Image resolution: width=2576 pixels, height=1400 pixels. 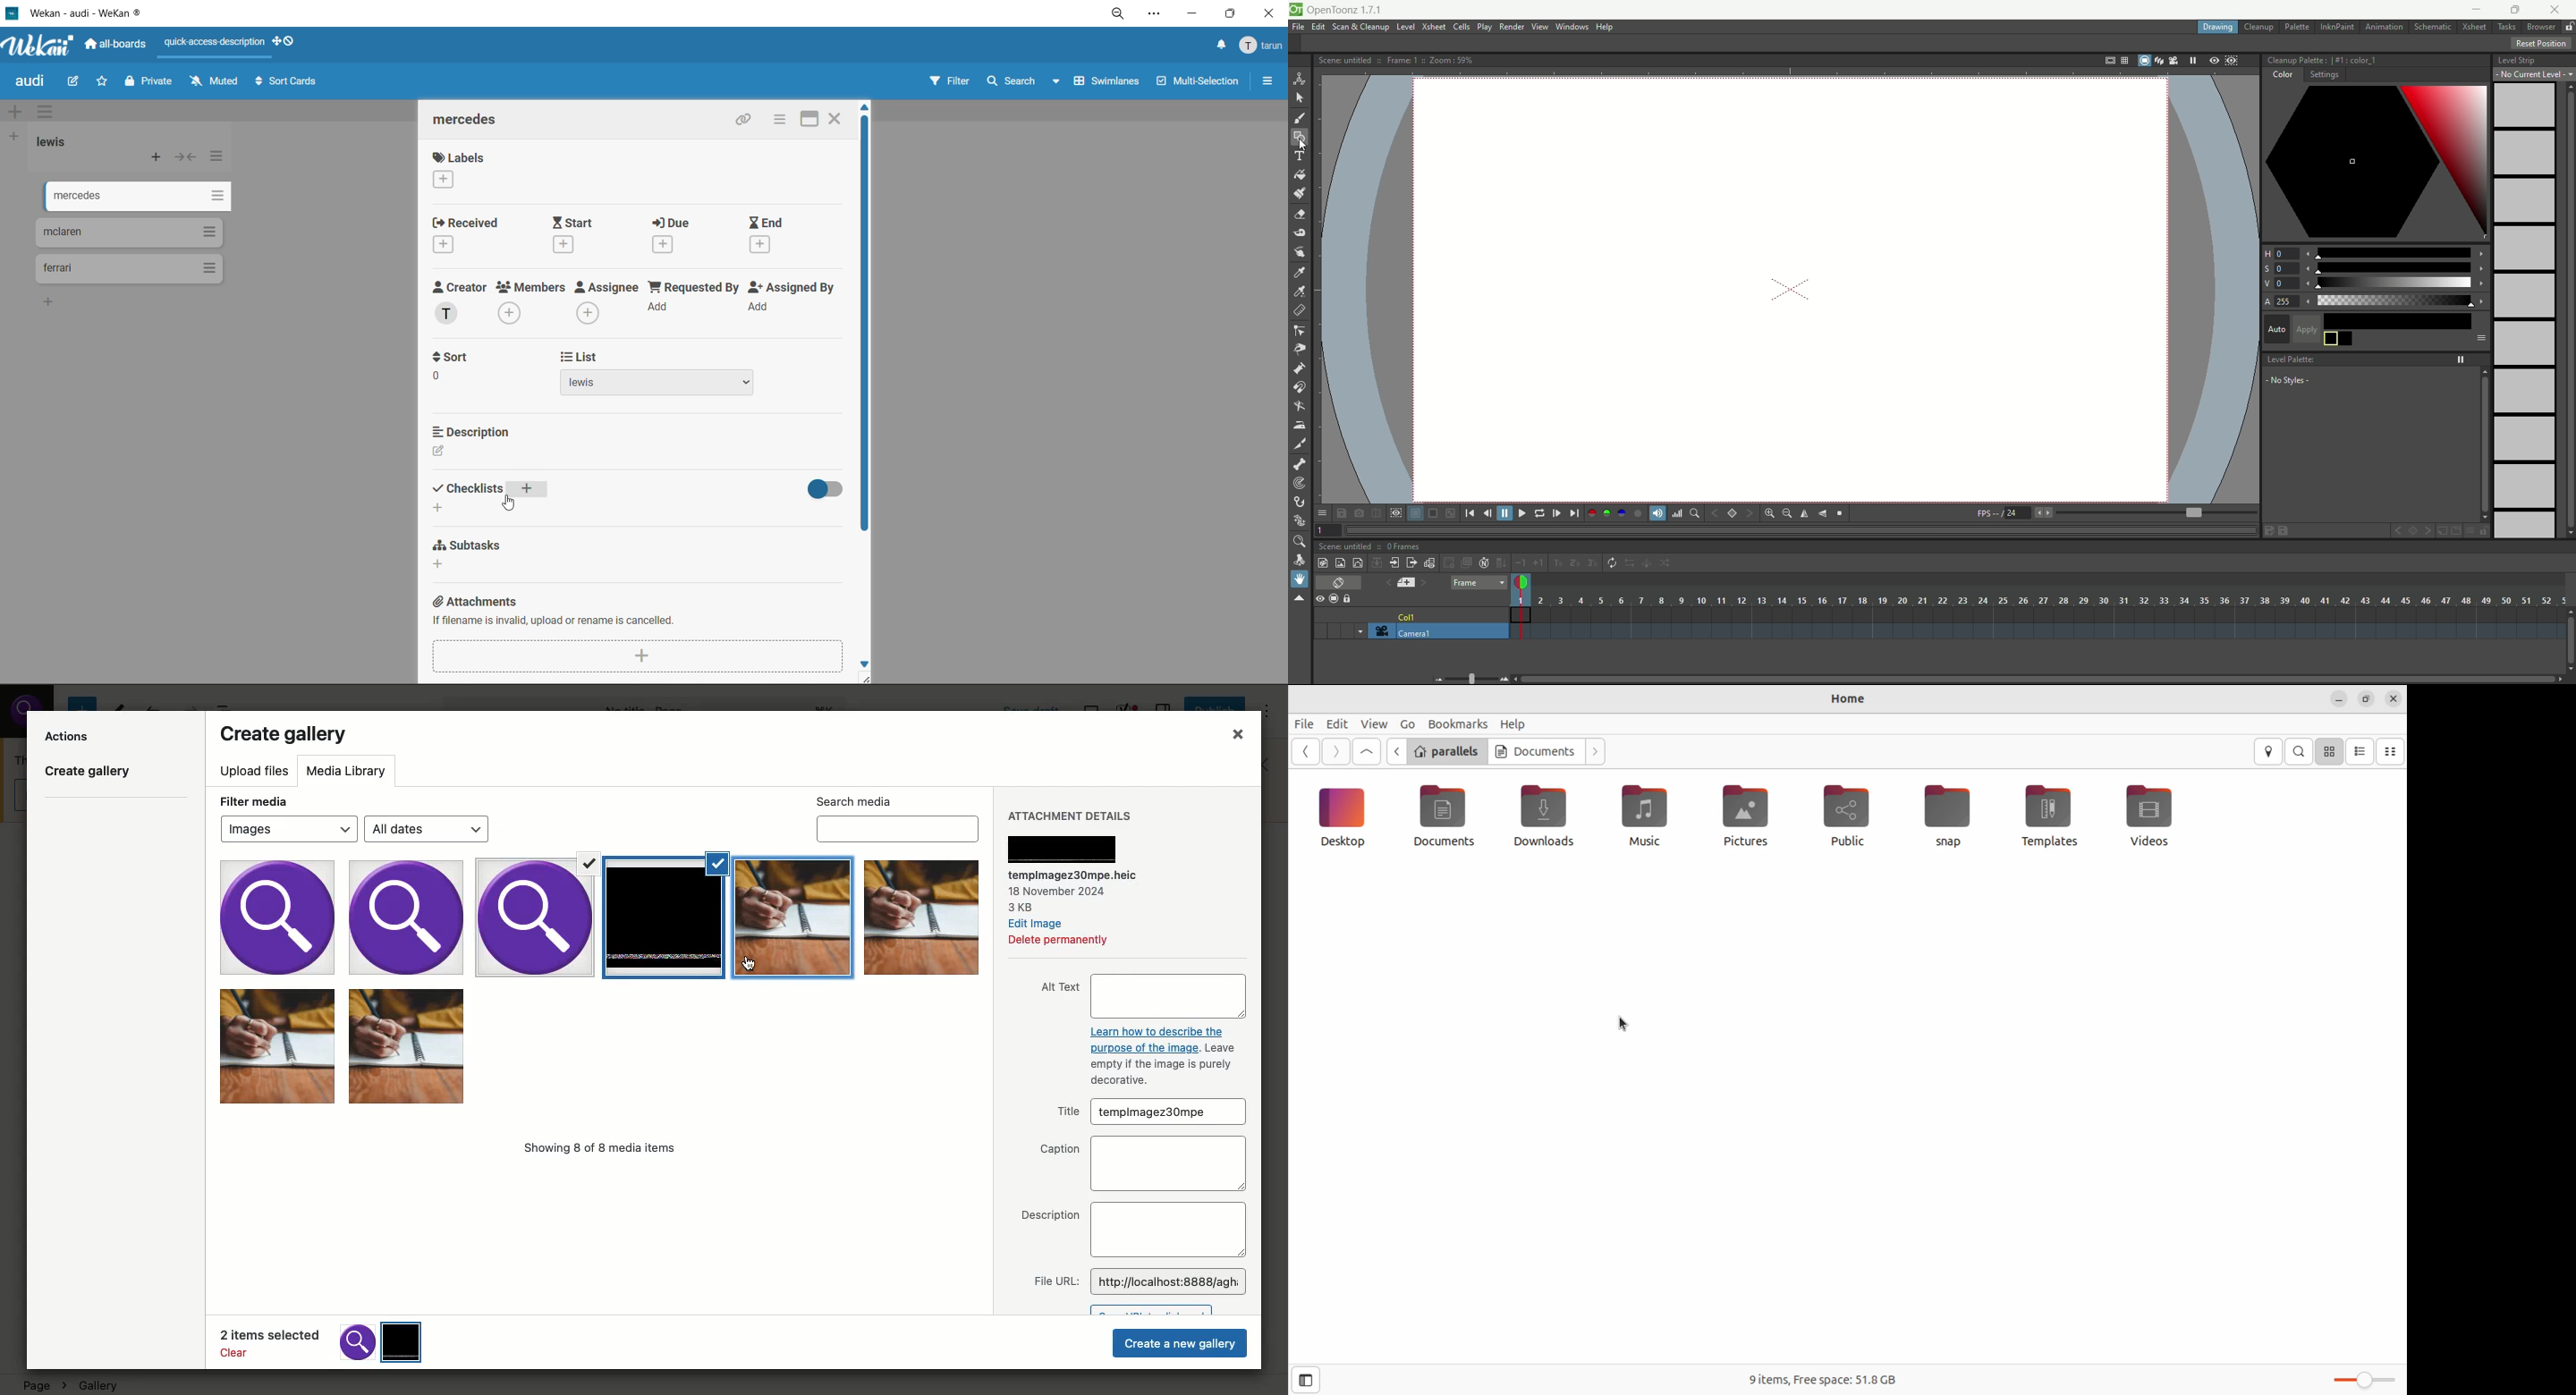 I want to click on Actions, so click(x=69, y=735).